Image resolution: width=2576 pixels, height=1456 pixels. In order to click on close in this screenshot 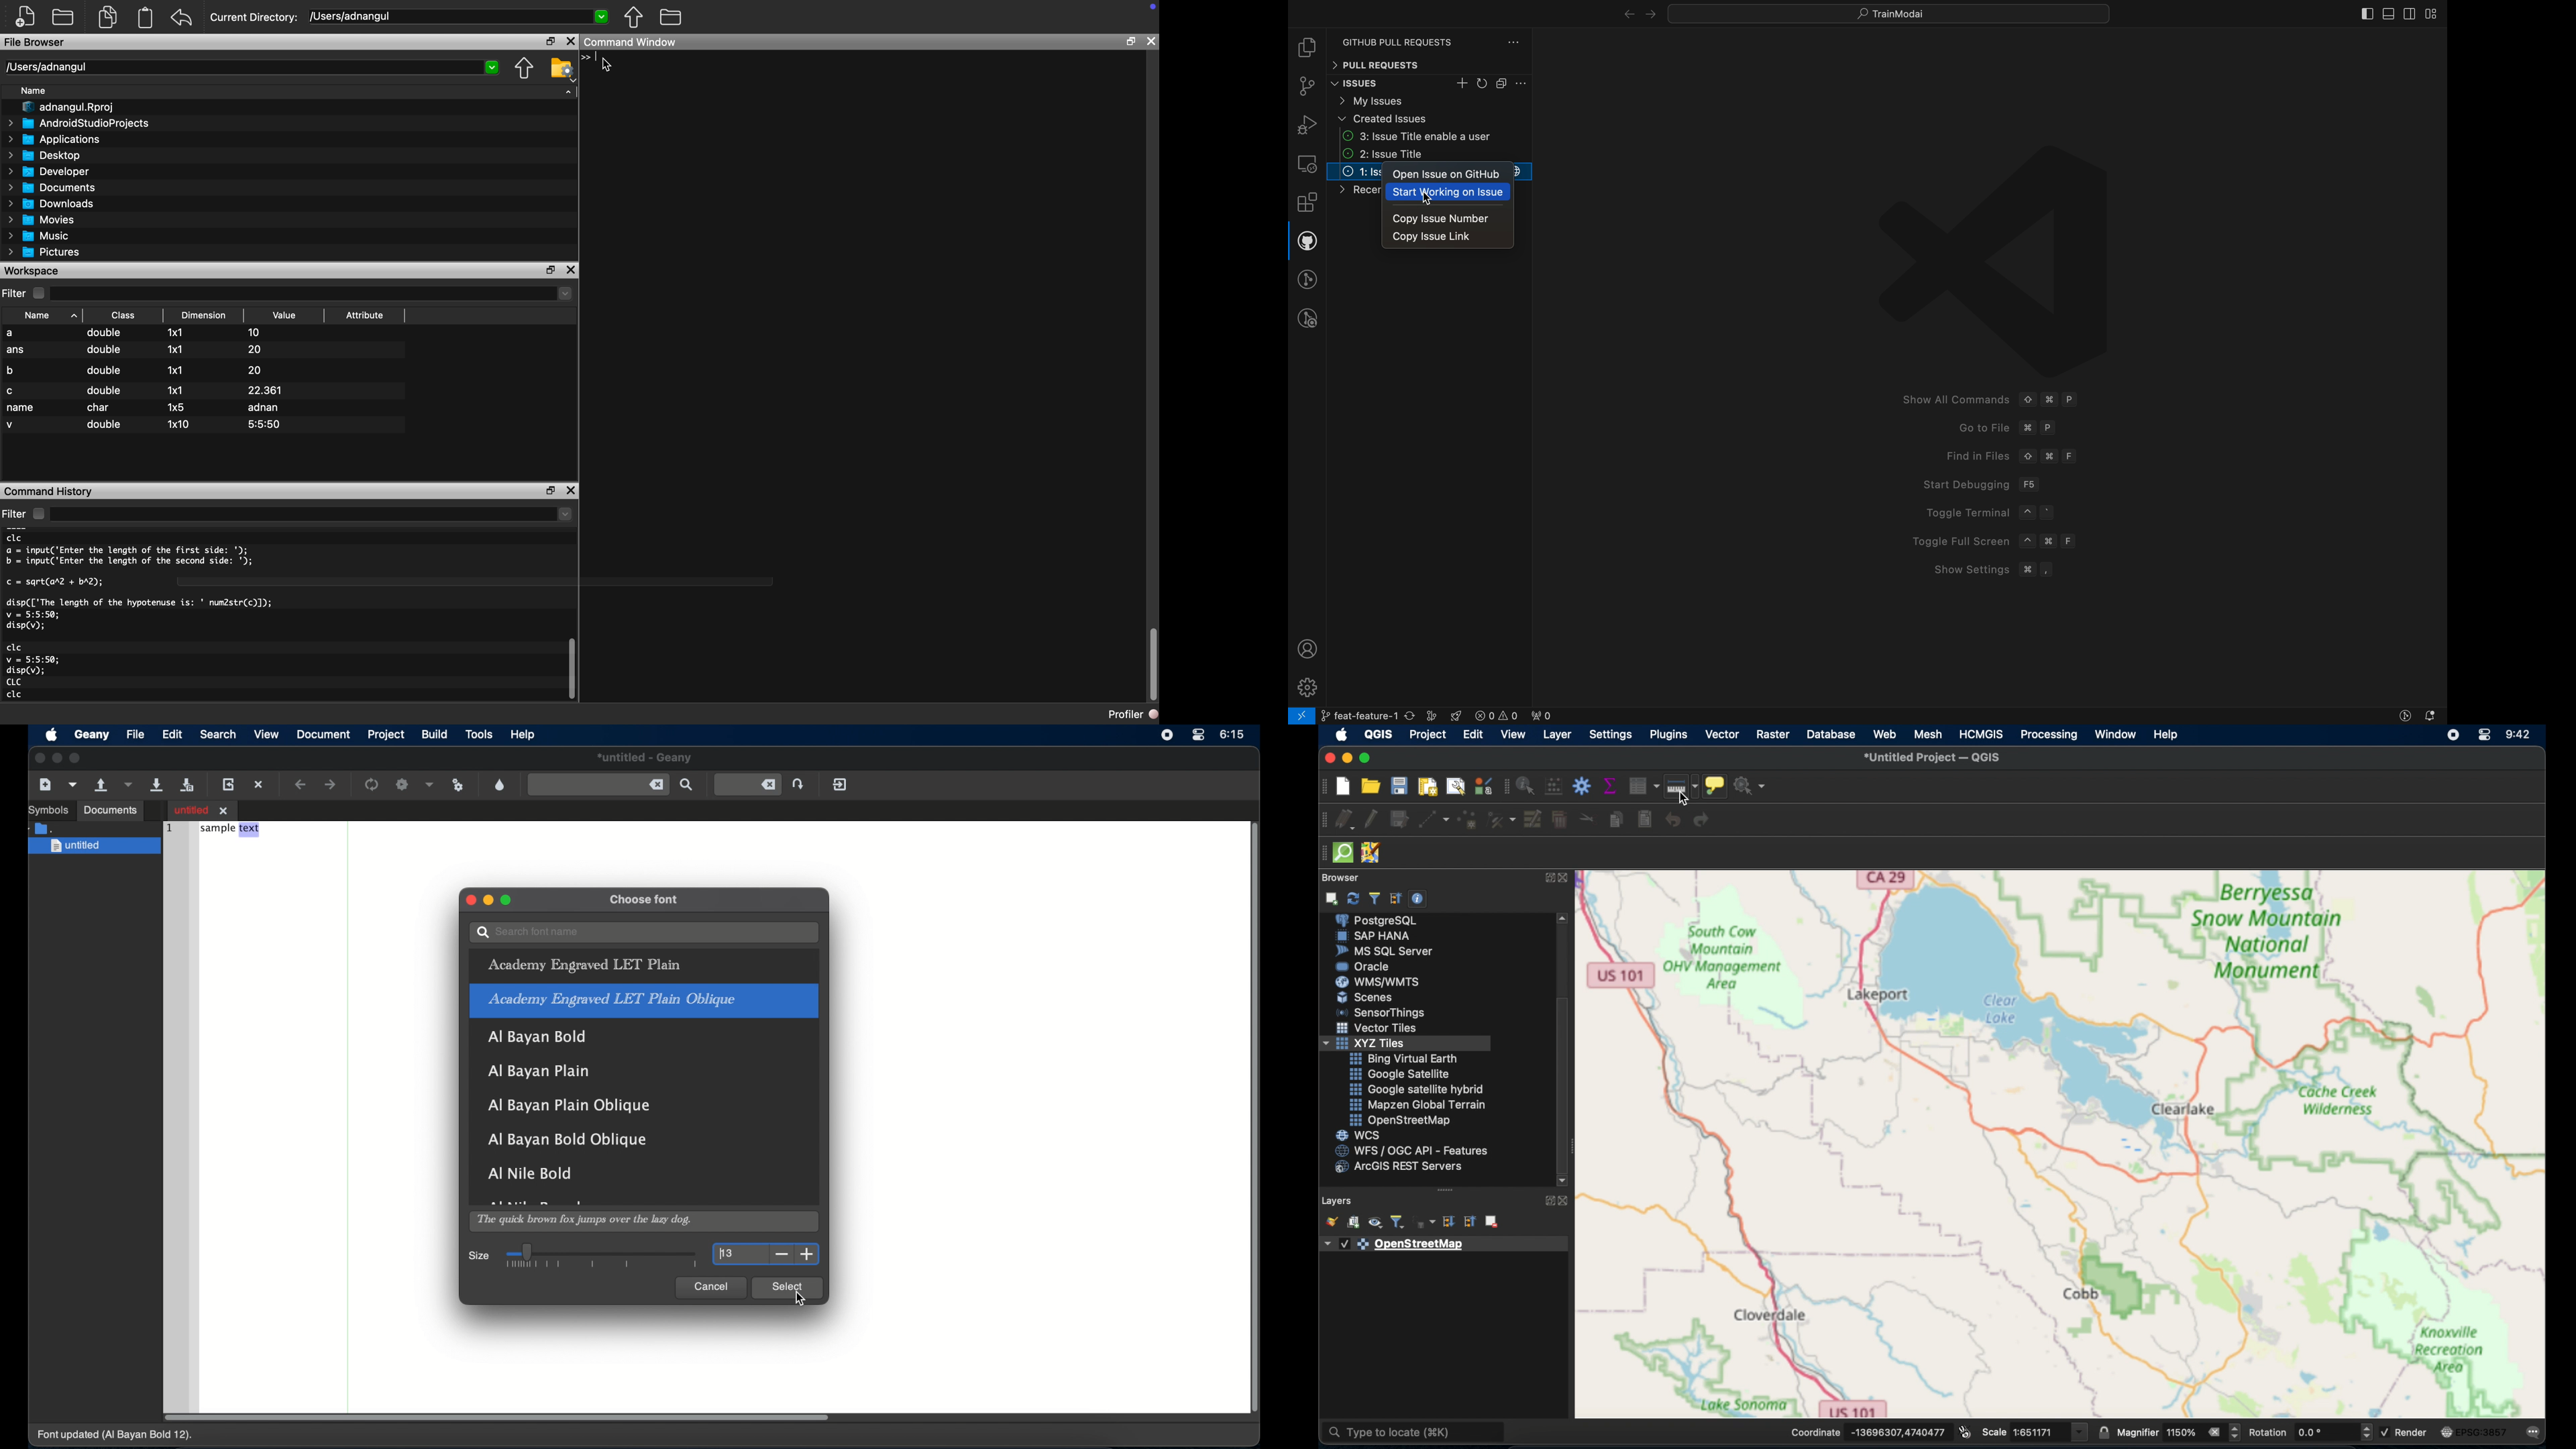, I will do `click(38, 758)`.